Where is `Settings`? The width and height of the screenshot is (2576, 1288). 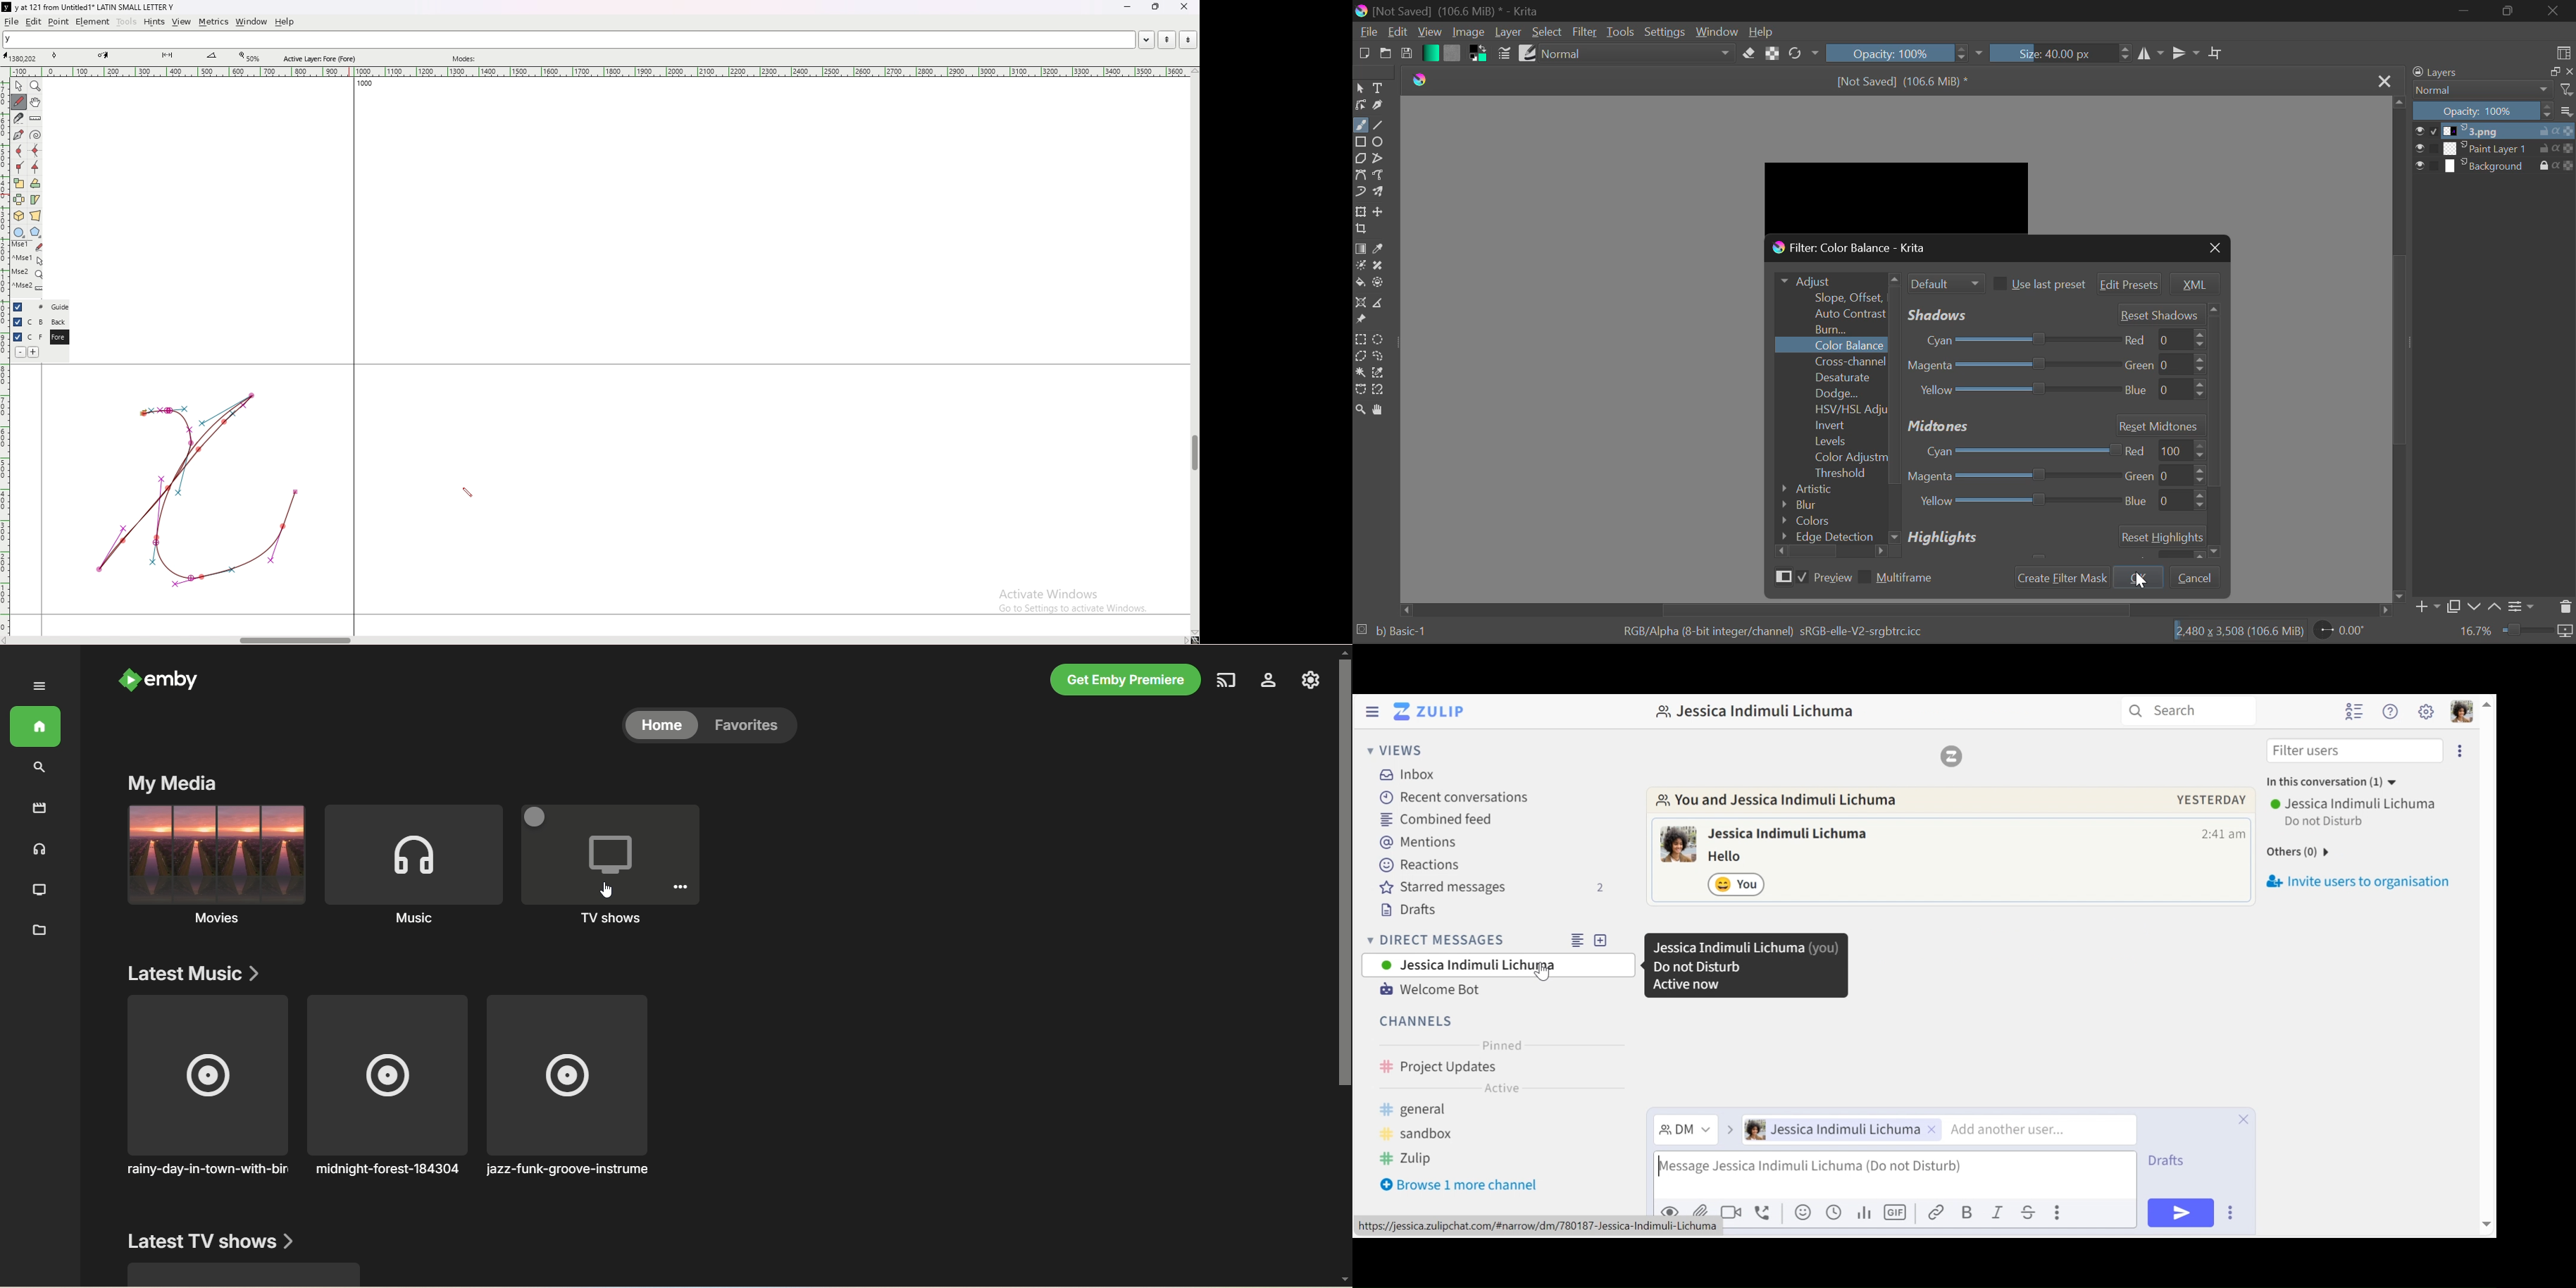
Settings is located at coordinates (2524, 605).